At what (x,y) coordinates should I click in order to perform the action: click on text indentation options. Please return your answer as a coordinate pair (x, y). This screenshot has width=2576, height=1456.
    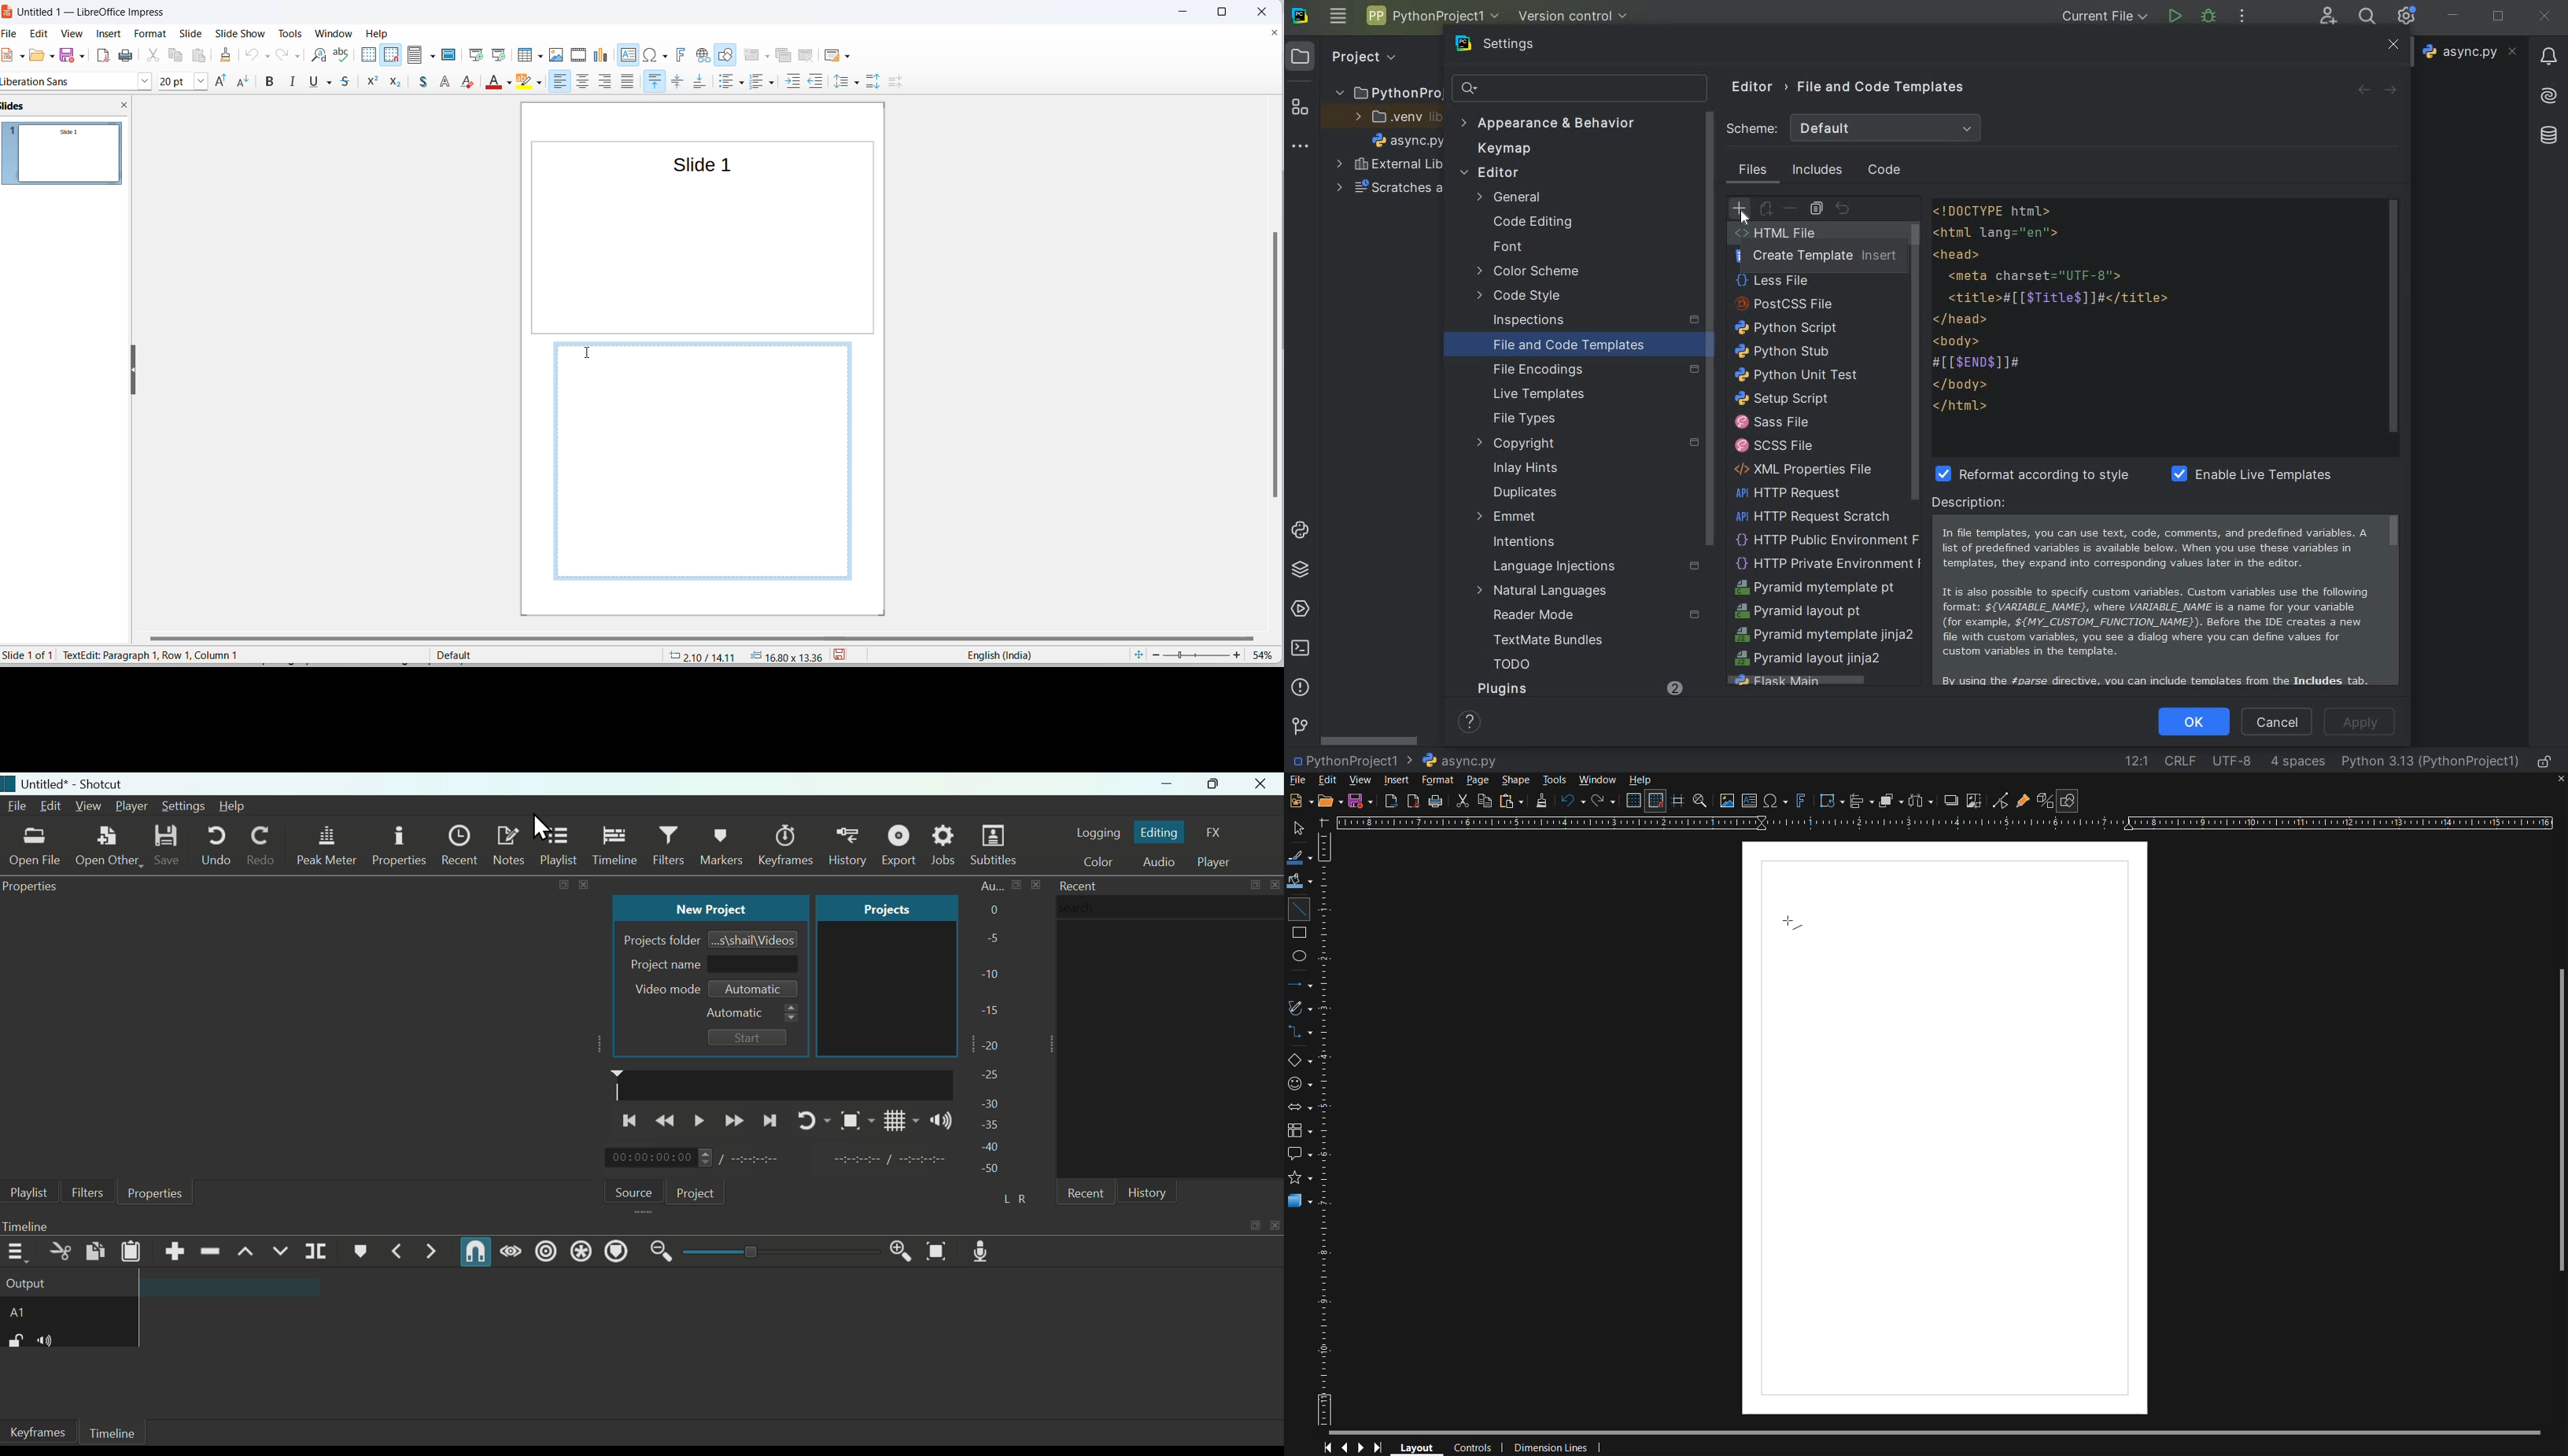
    Looking at the image, I should click on (844, 83).